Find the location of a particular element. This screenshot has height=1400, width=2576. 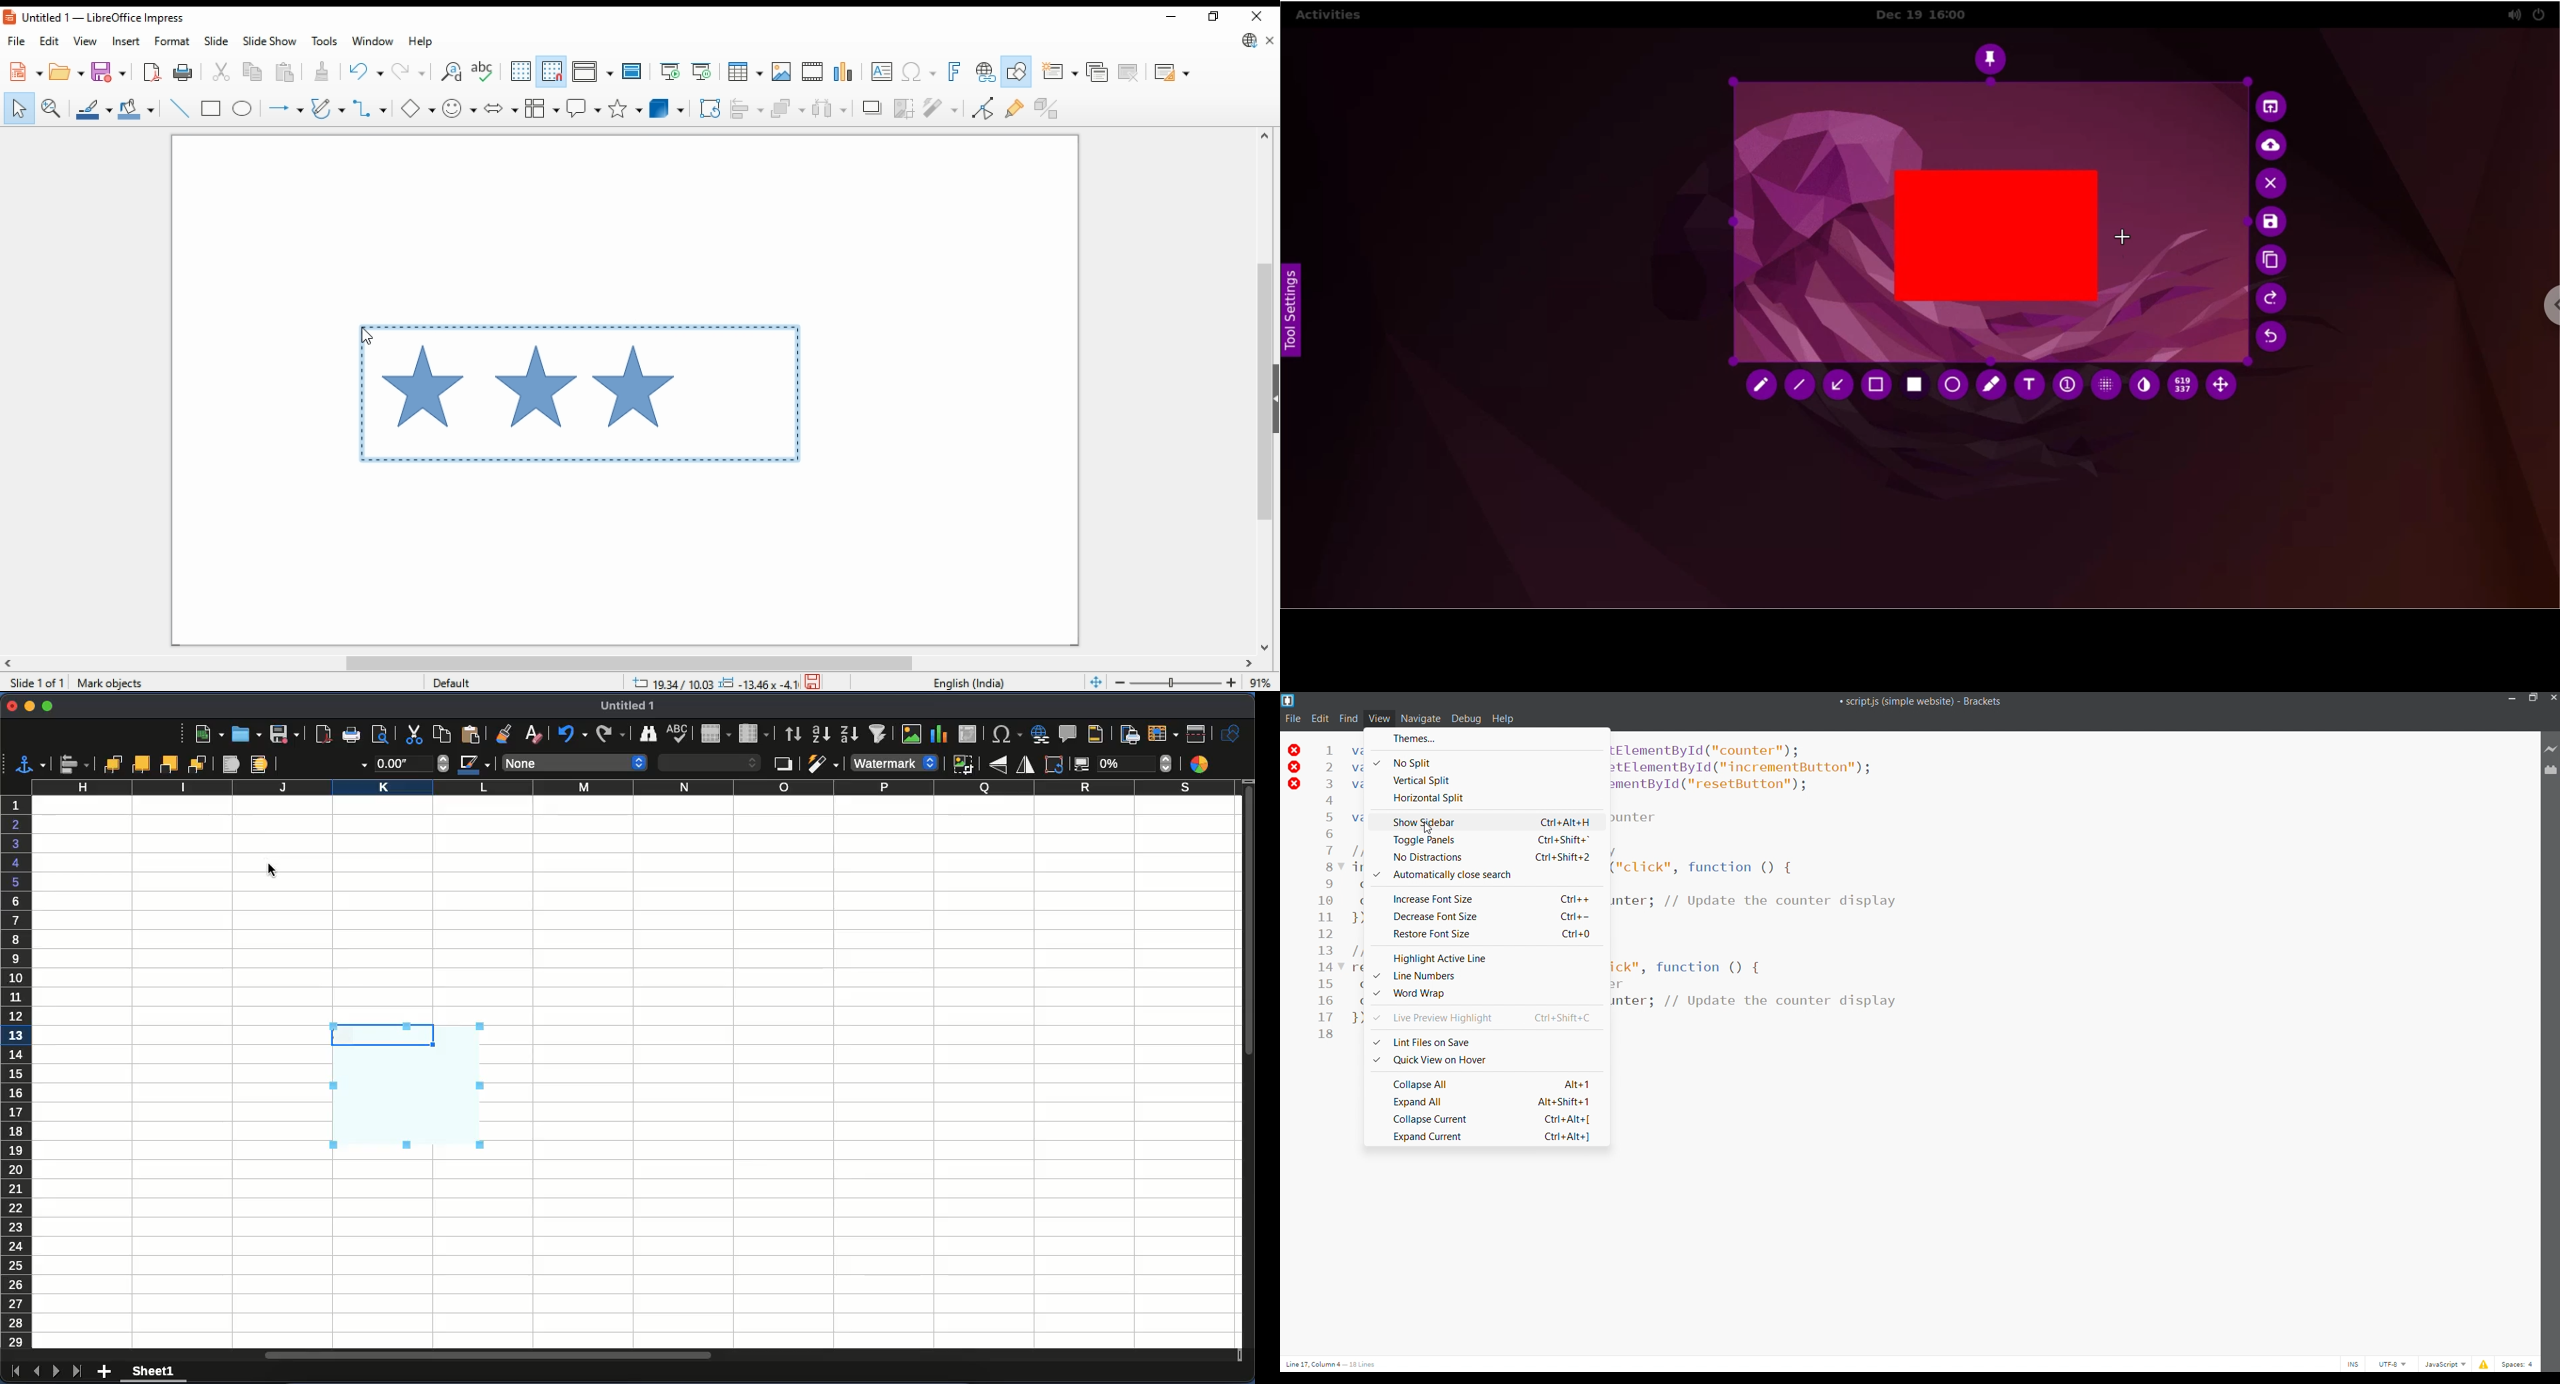

master slide is located at coordinates (633, 71).